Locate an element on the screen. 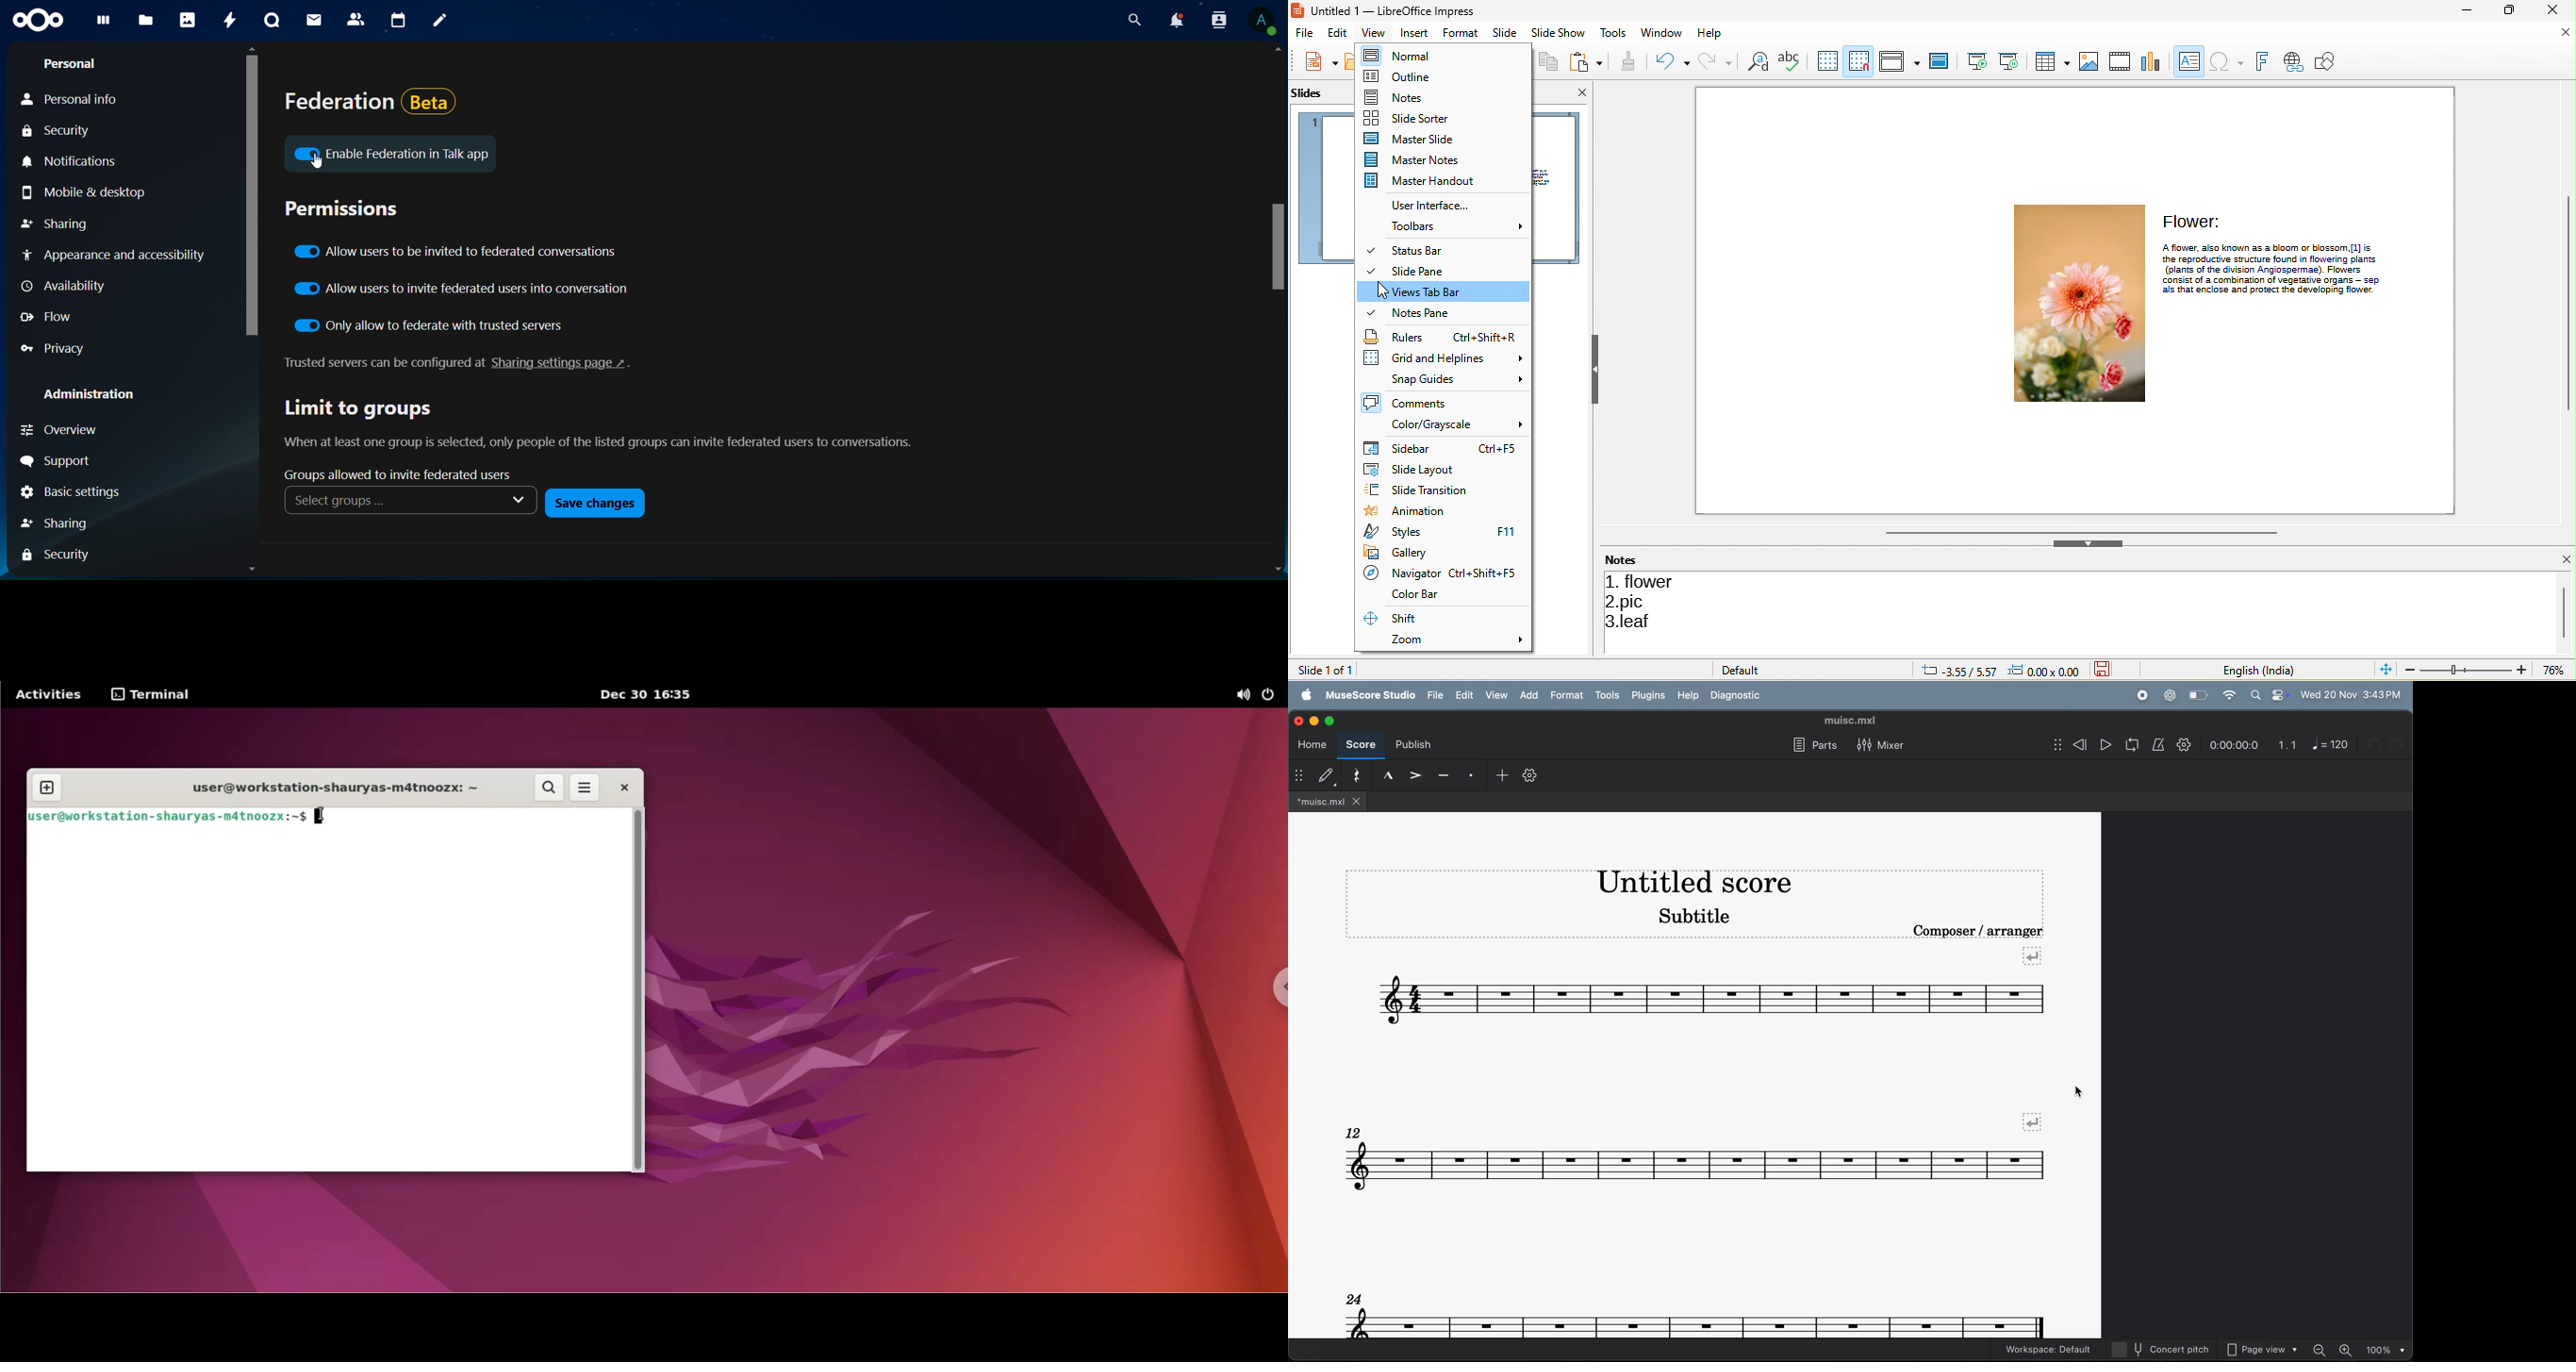 This screenshot has width=2576, height=1372. format is located at coordinates (1568, 694).